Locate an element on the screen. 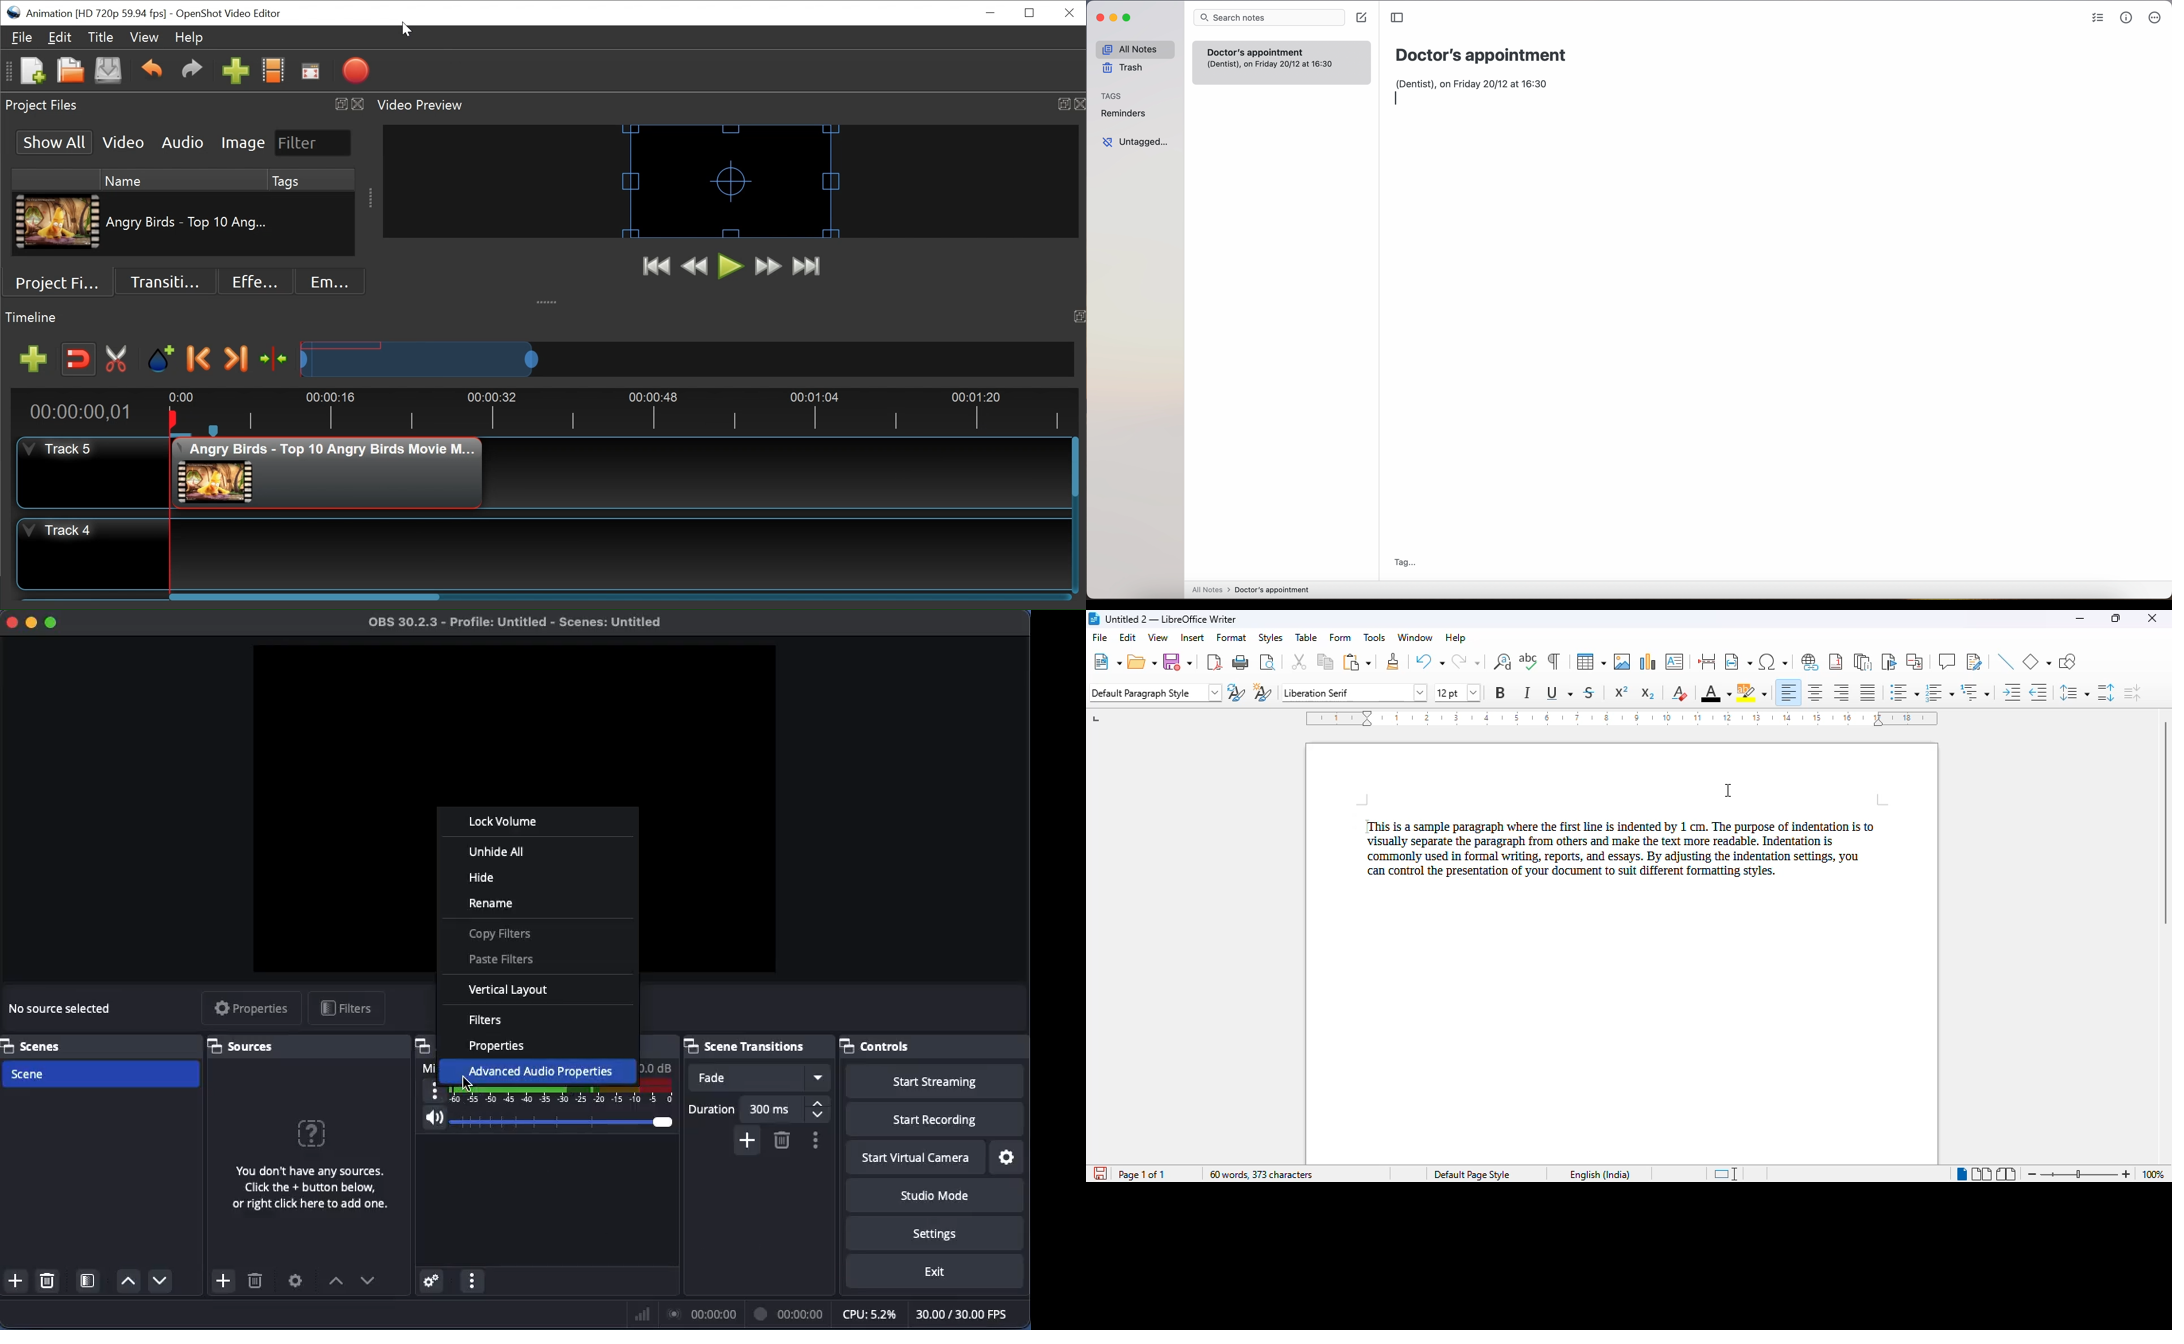 The width and height of the screenshot is (2184, 1344). italic is located at coordinates (1528, 692).